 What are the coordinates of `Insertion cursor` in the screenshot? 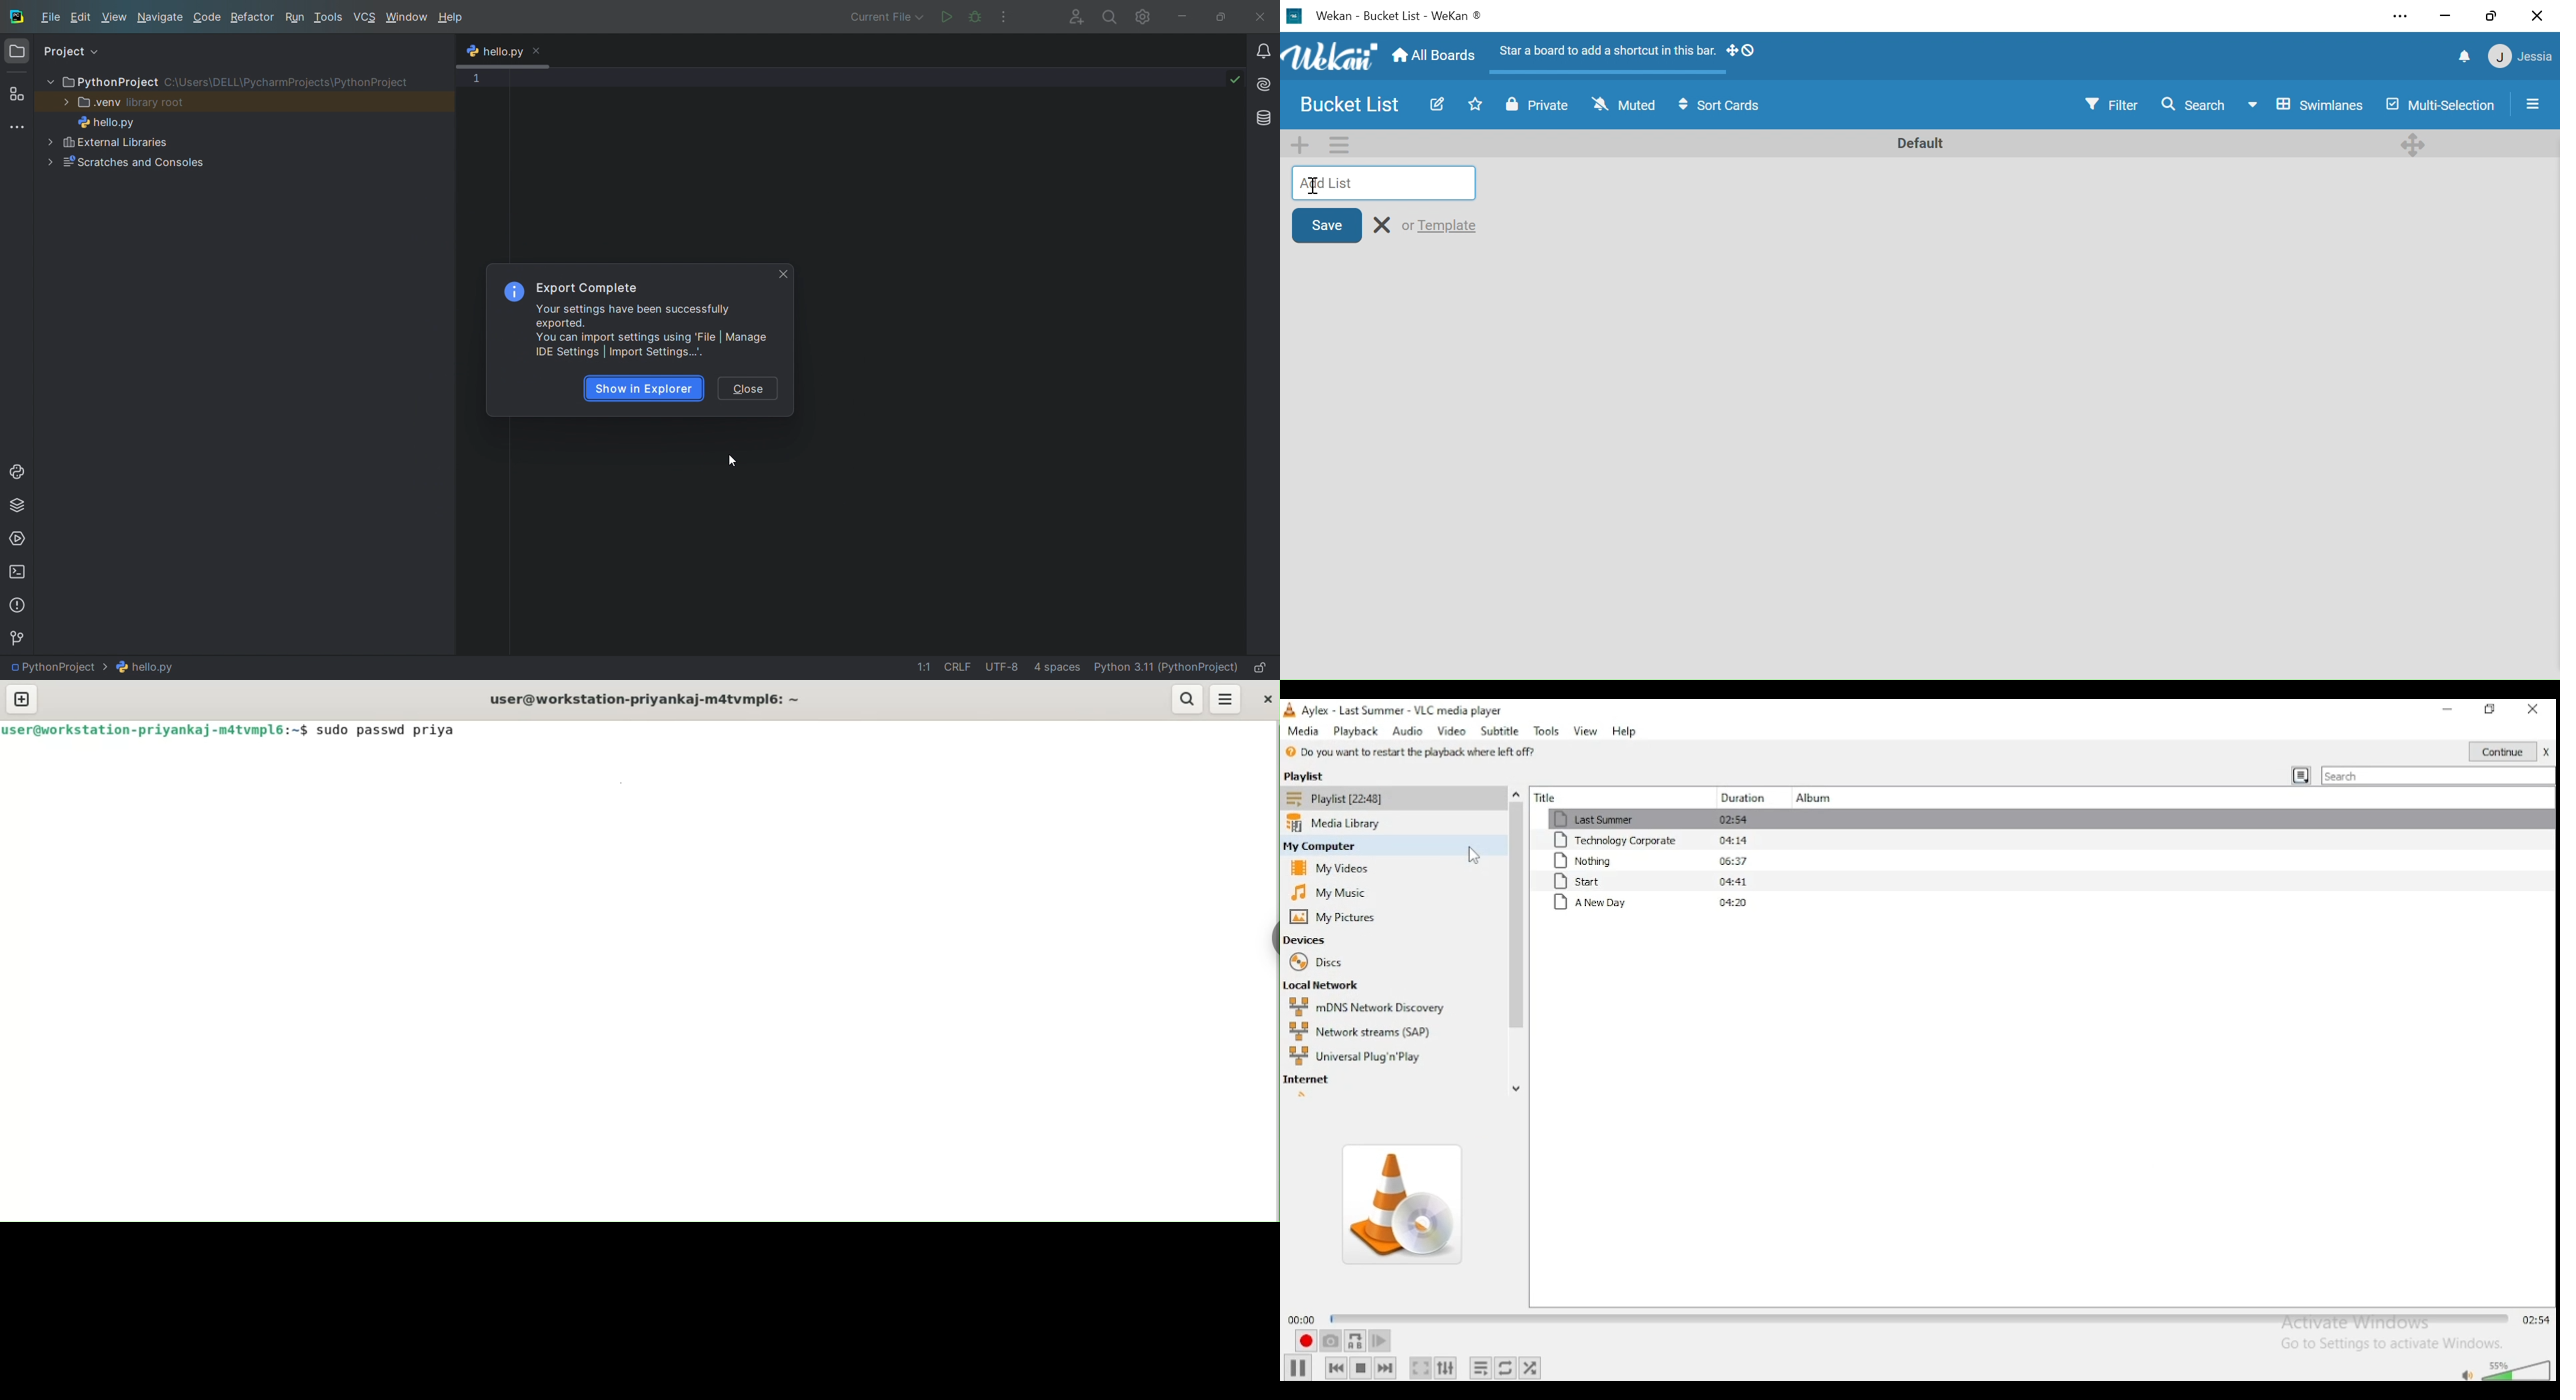 It's located at (1315, 187).